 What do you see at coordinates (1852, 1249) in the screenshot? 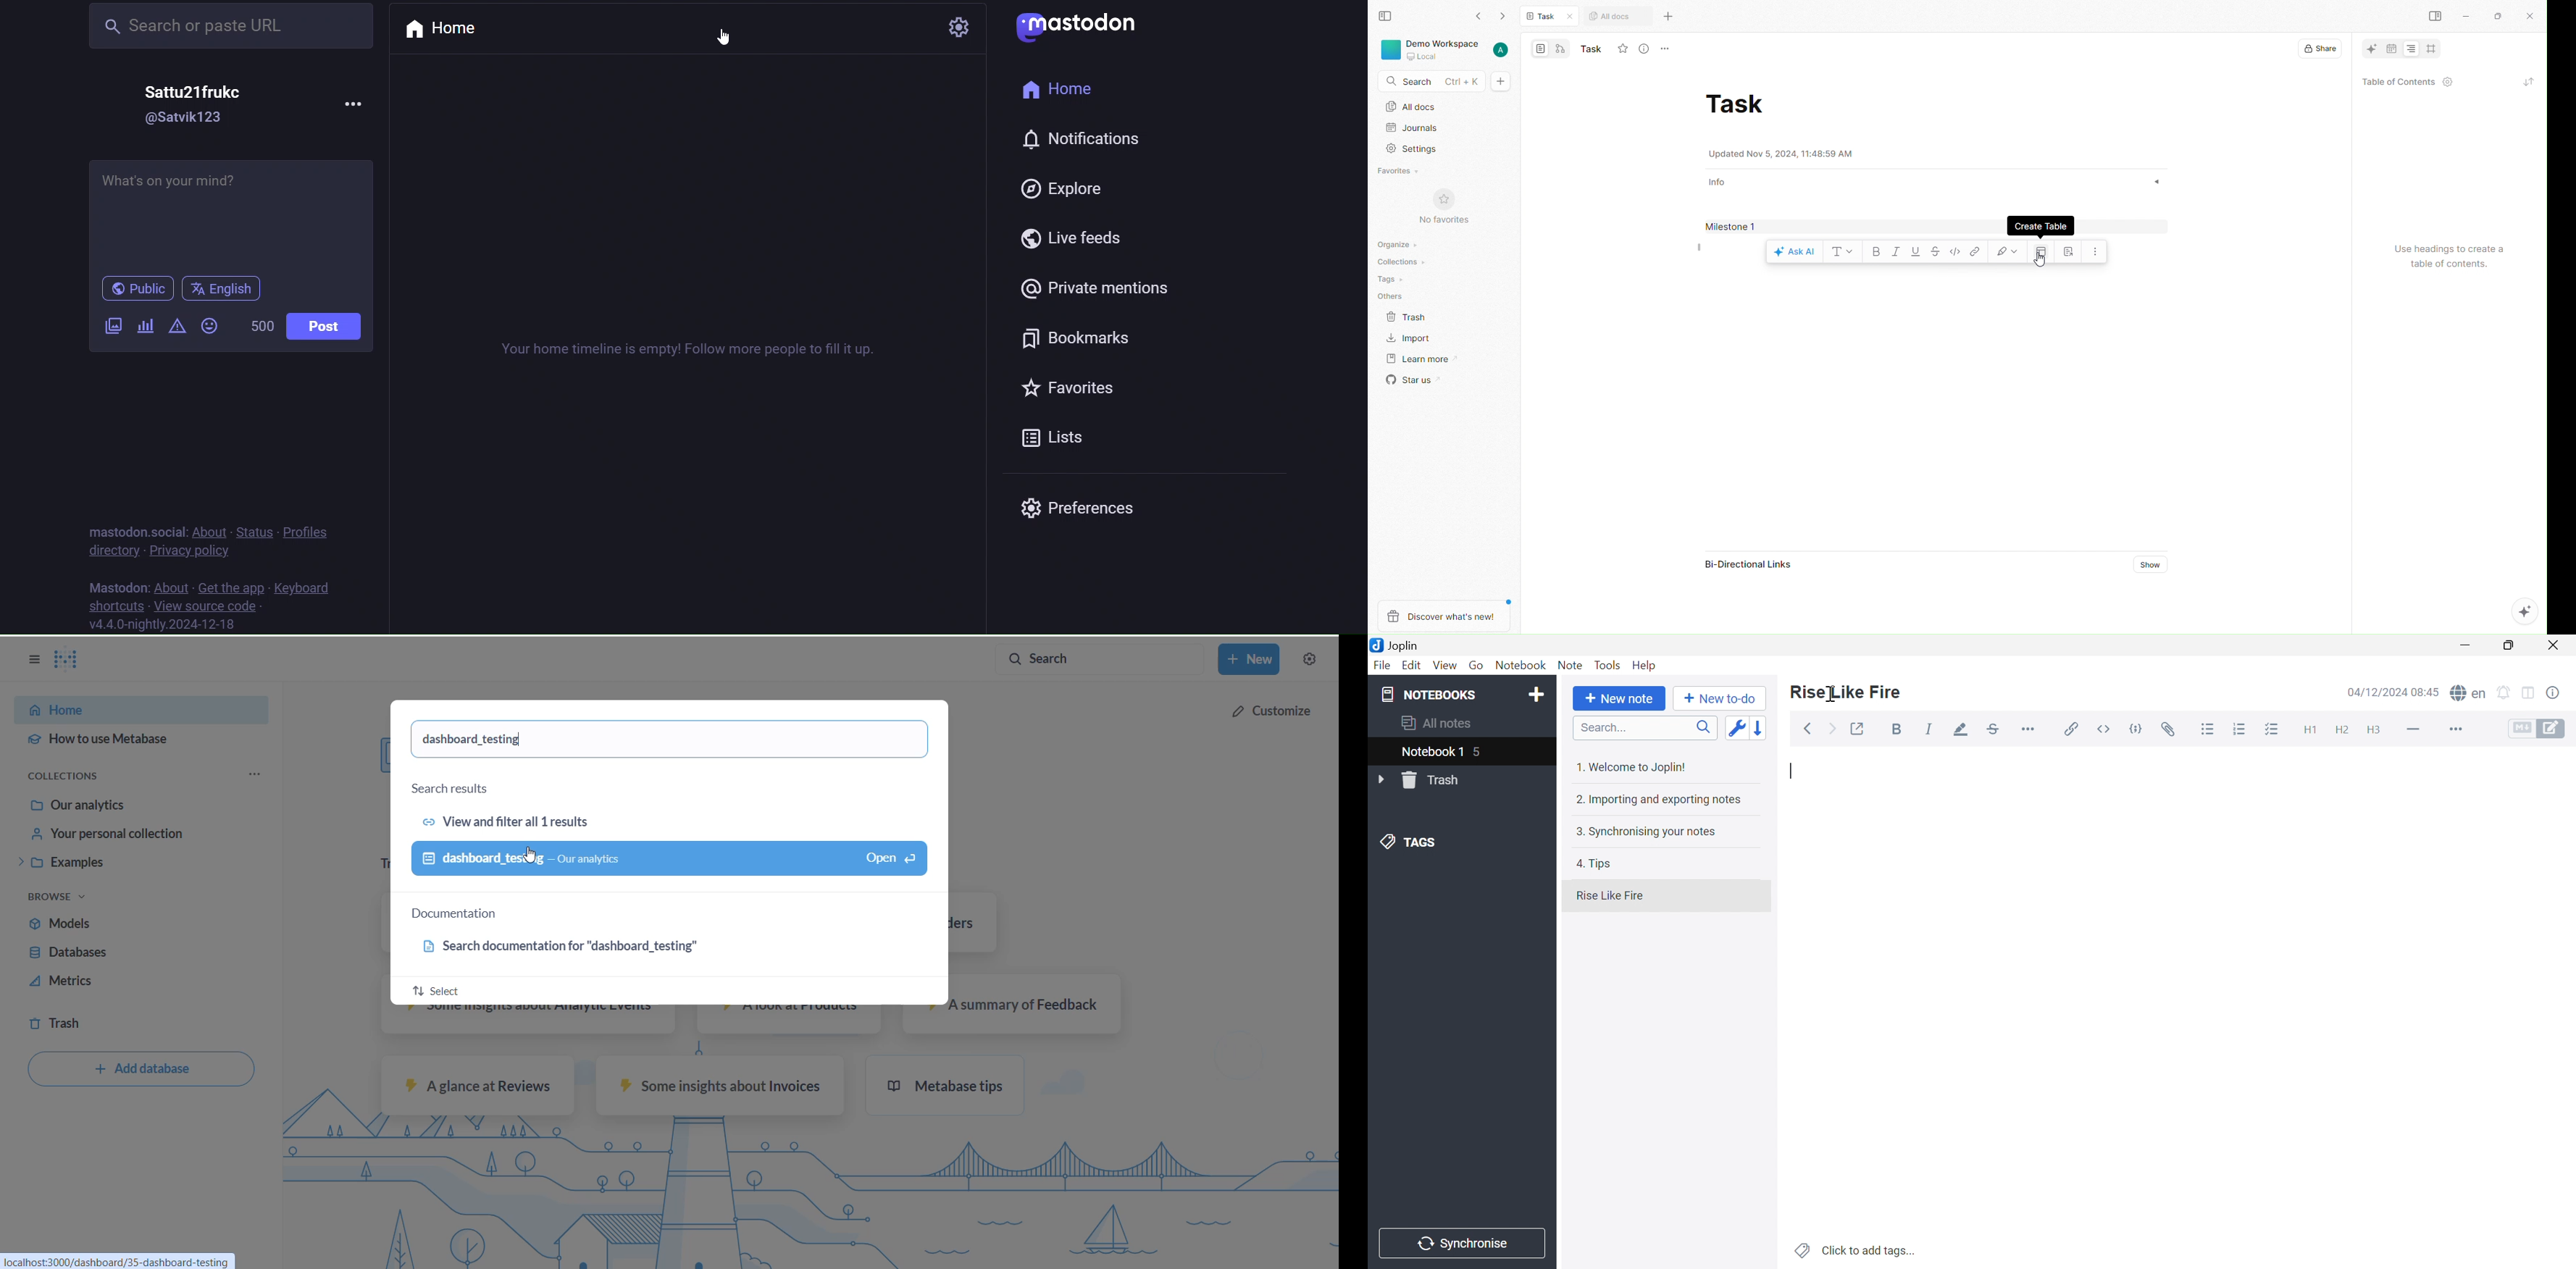
I see `Click to add tags` at bounding box center [1852, 1249].